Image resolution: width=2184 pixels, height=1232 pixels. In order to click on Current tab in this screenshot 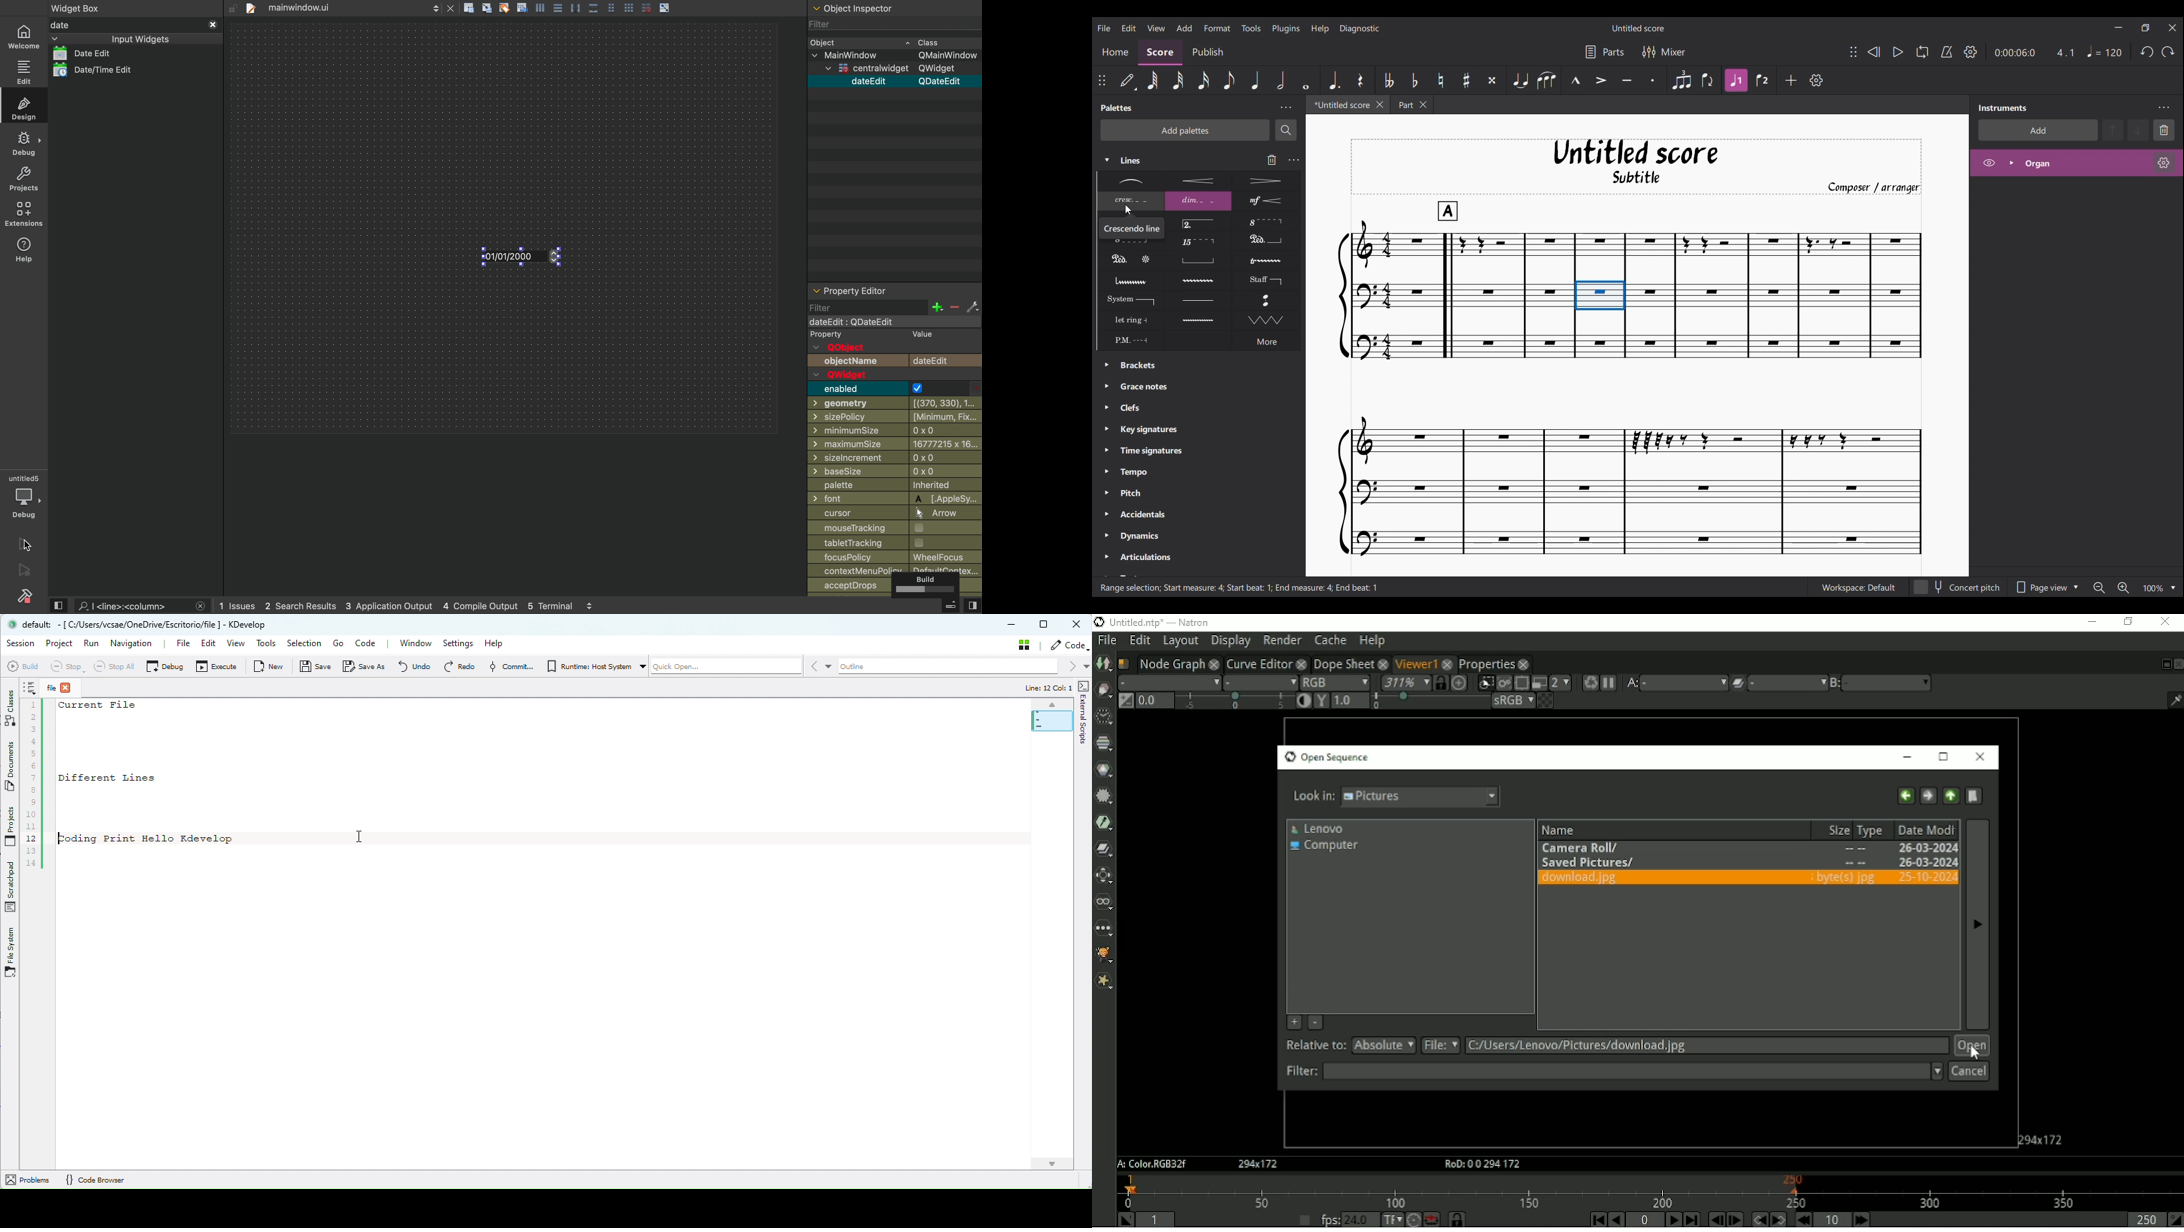, I will do `click(1340, 105)`.